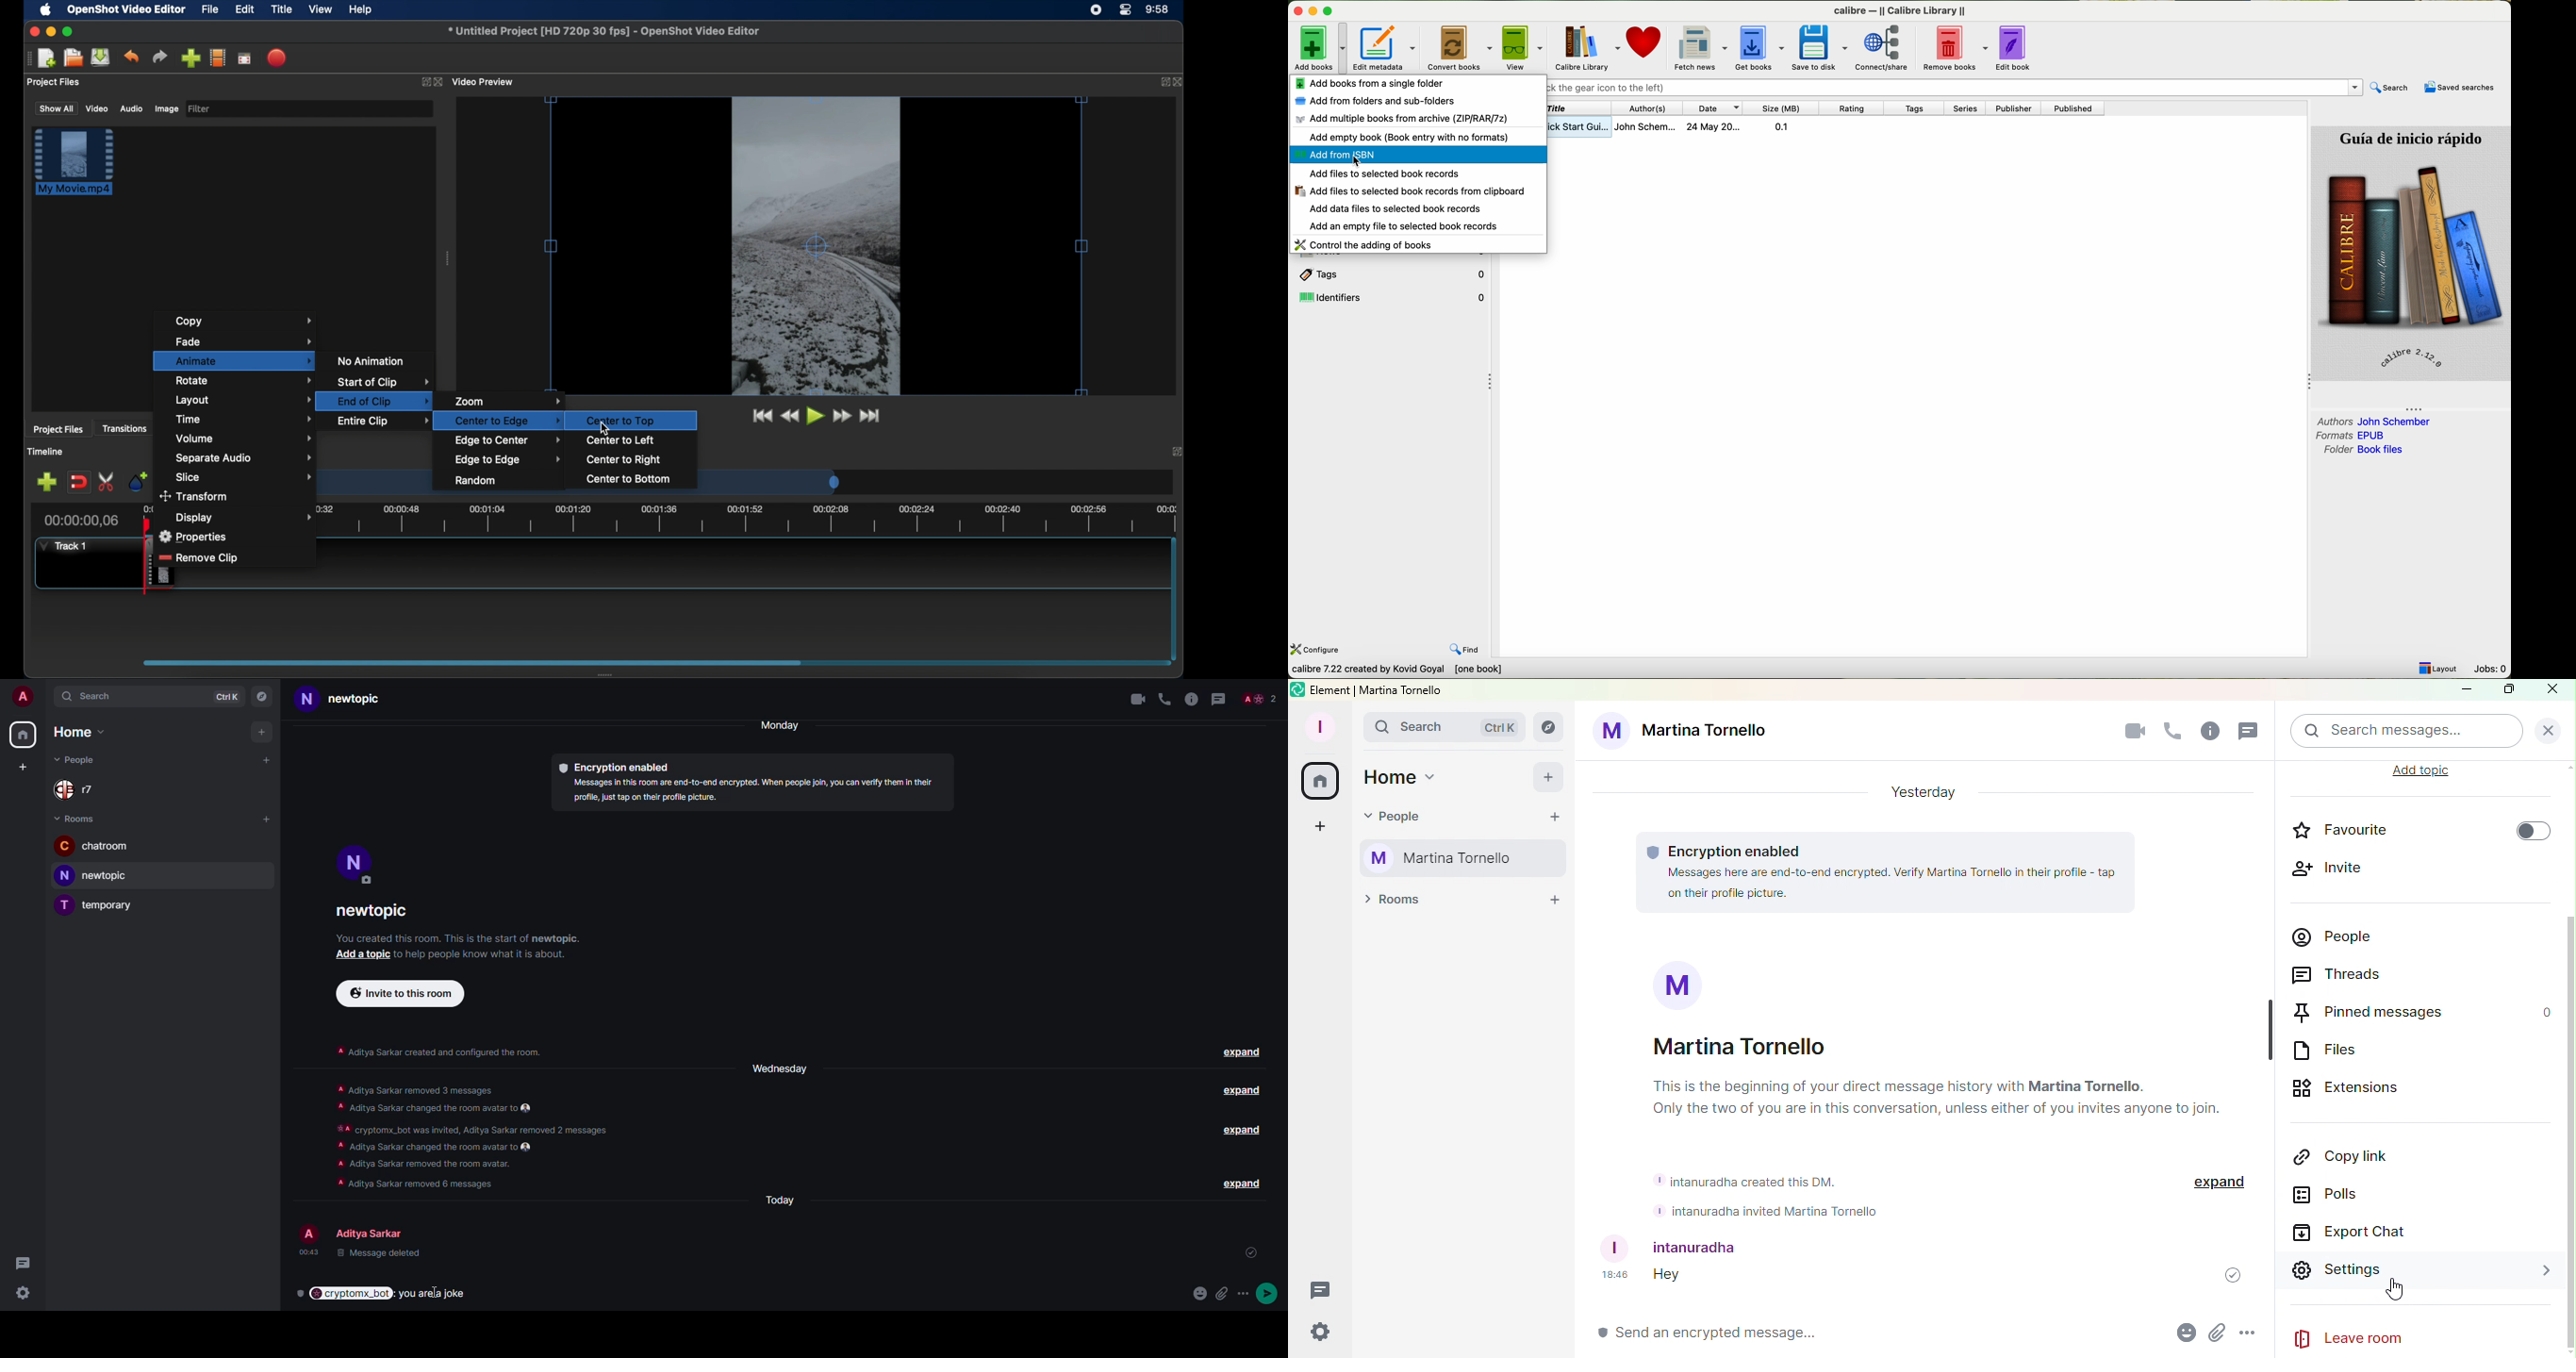  I want to click on add files to selected book, so click(1384, 175).